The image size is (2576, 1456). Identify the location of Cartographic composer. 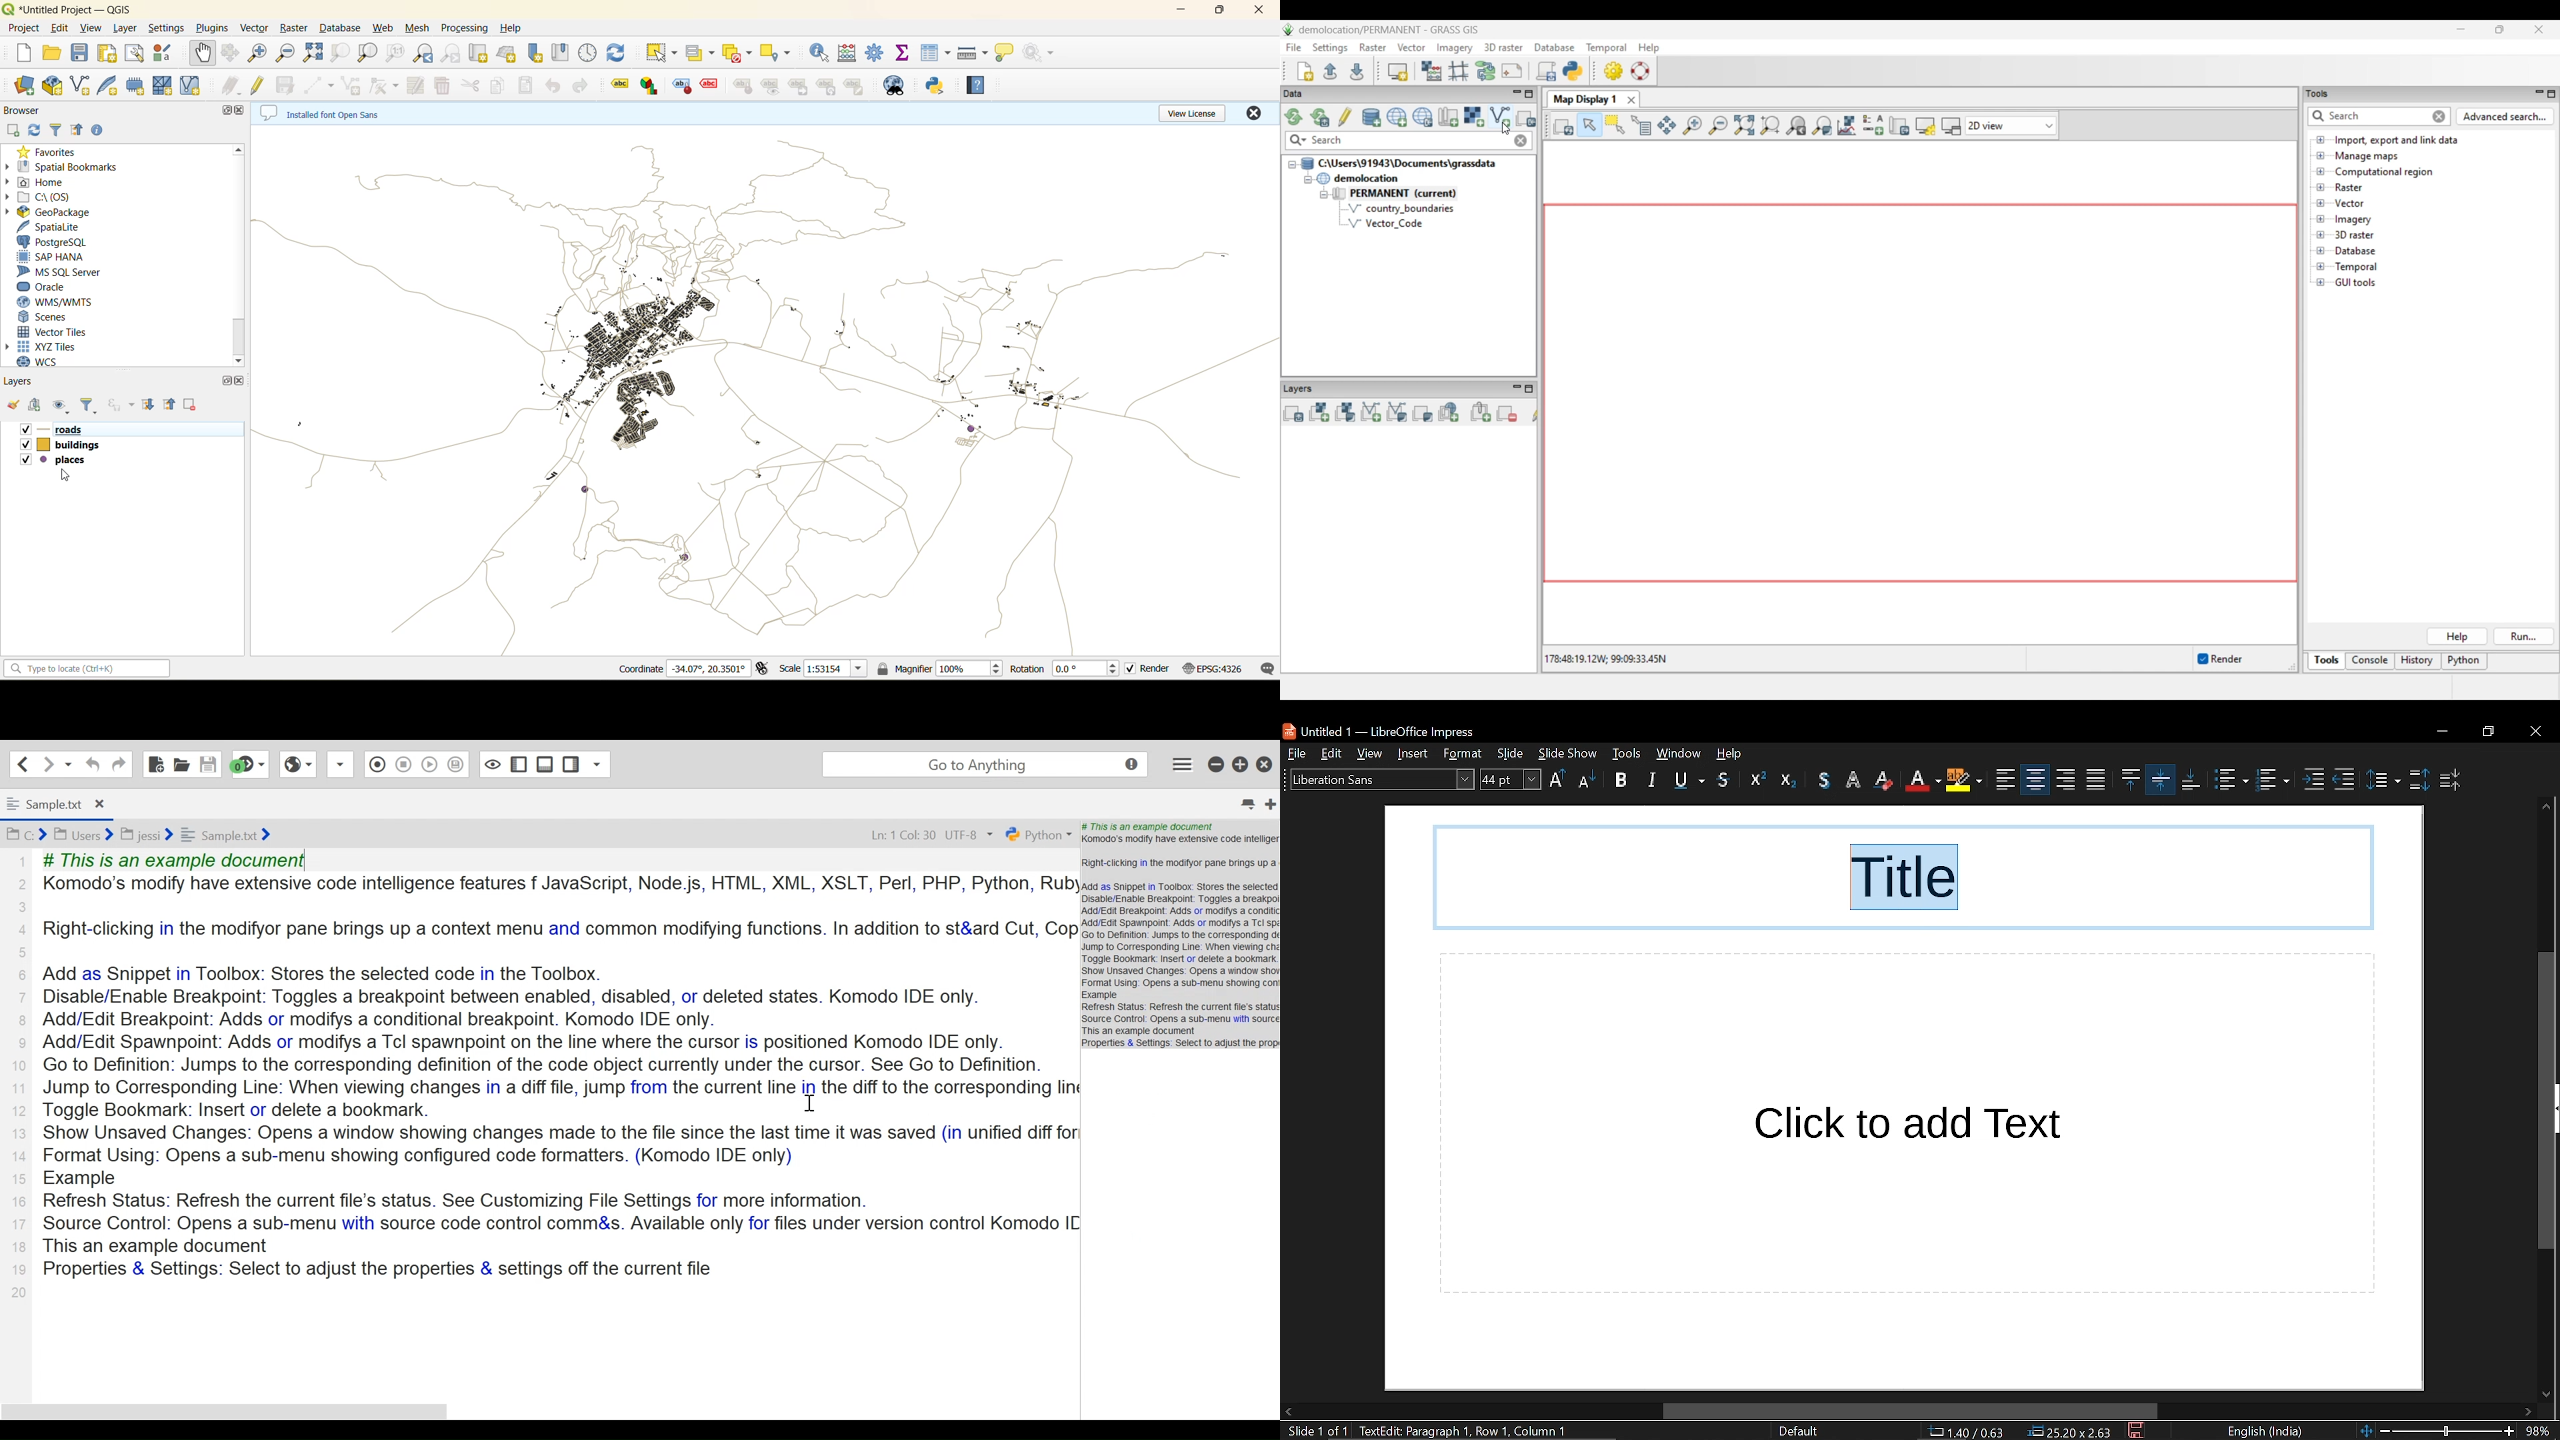
(1513, 71).